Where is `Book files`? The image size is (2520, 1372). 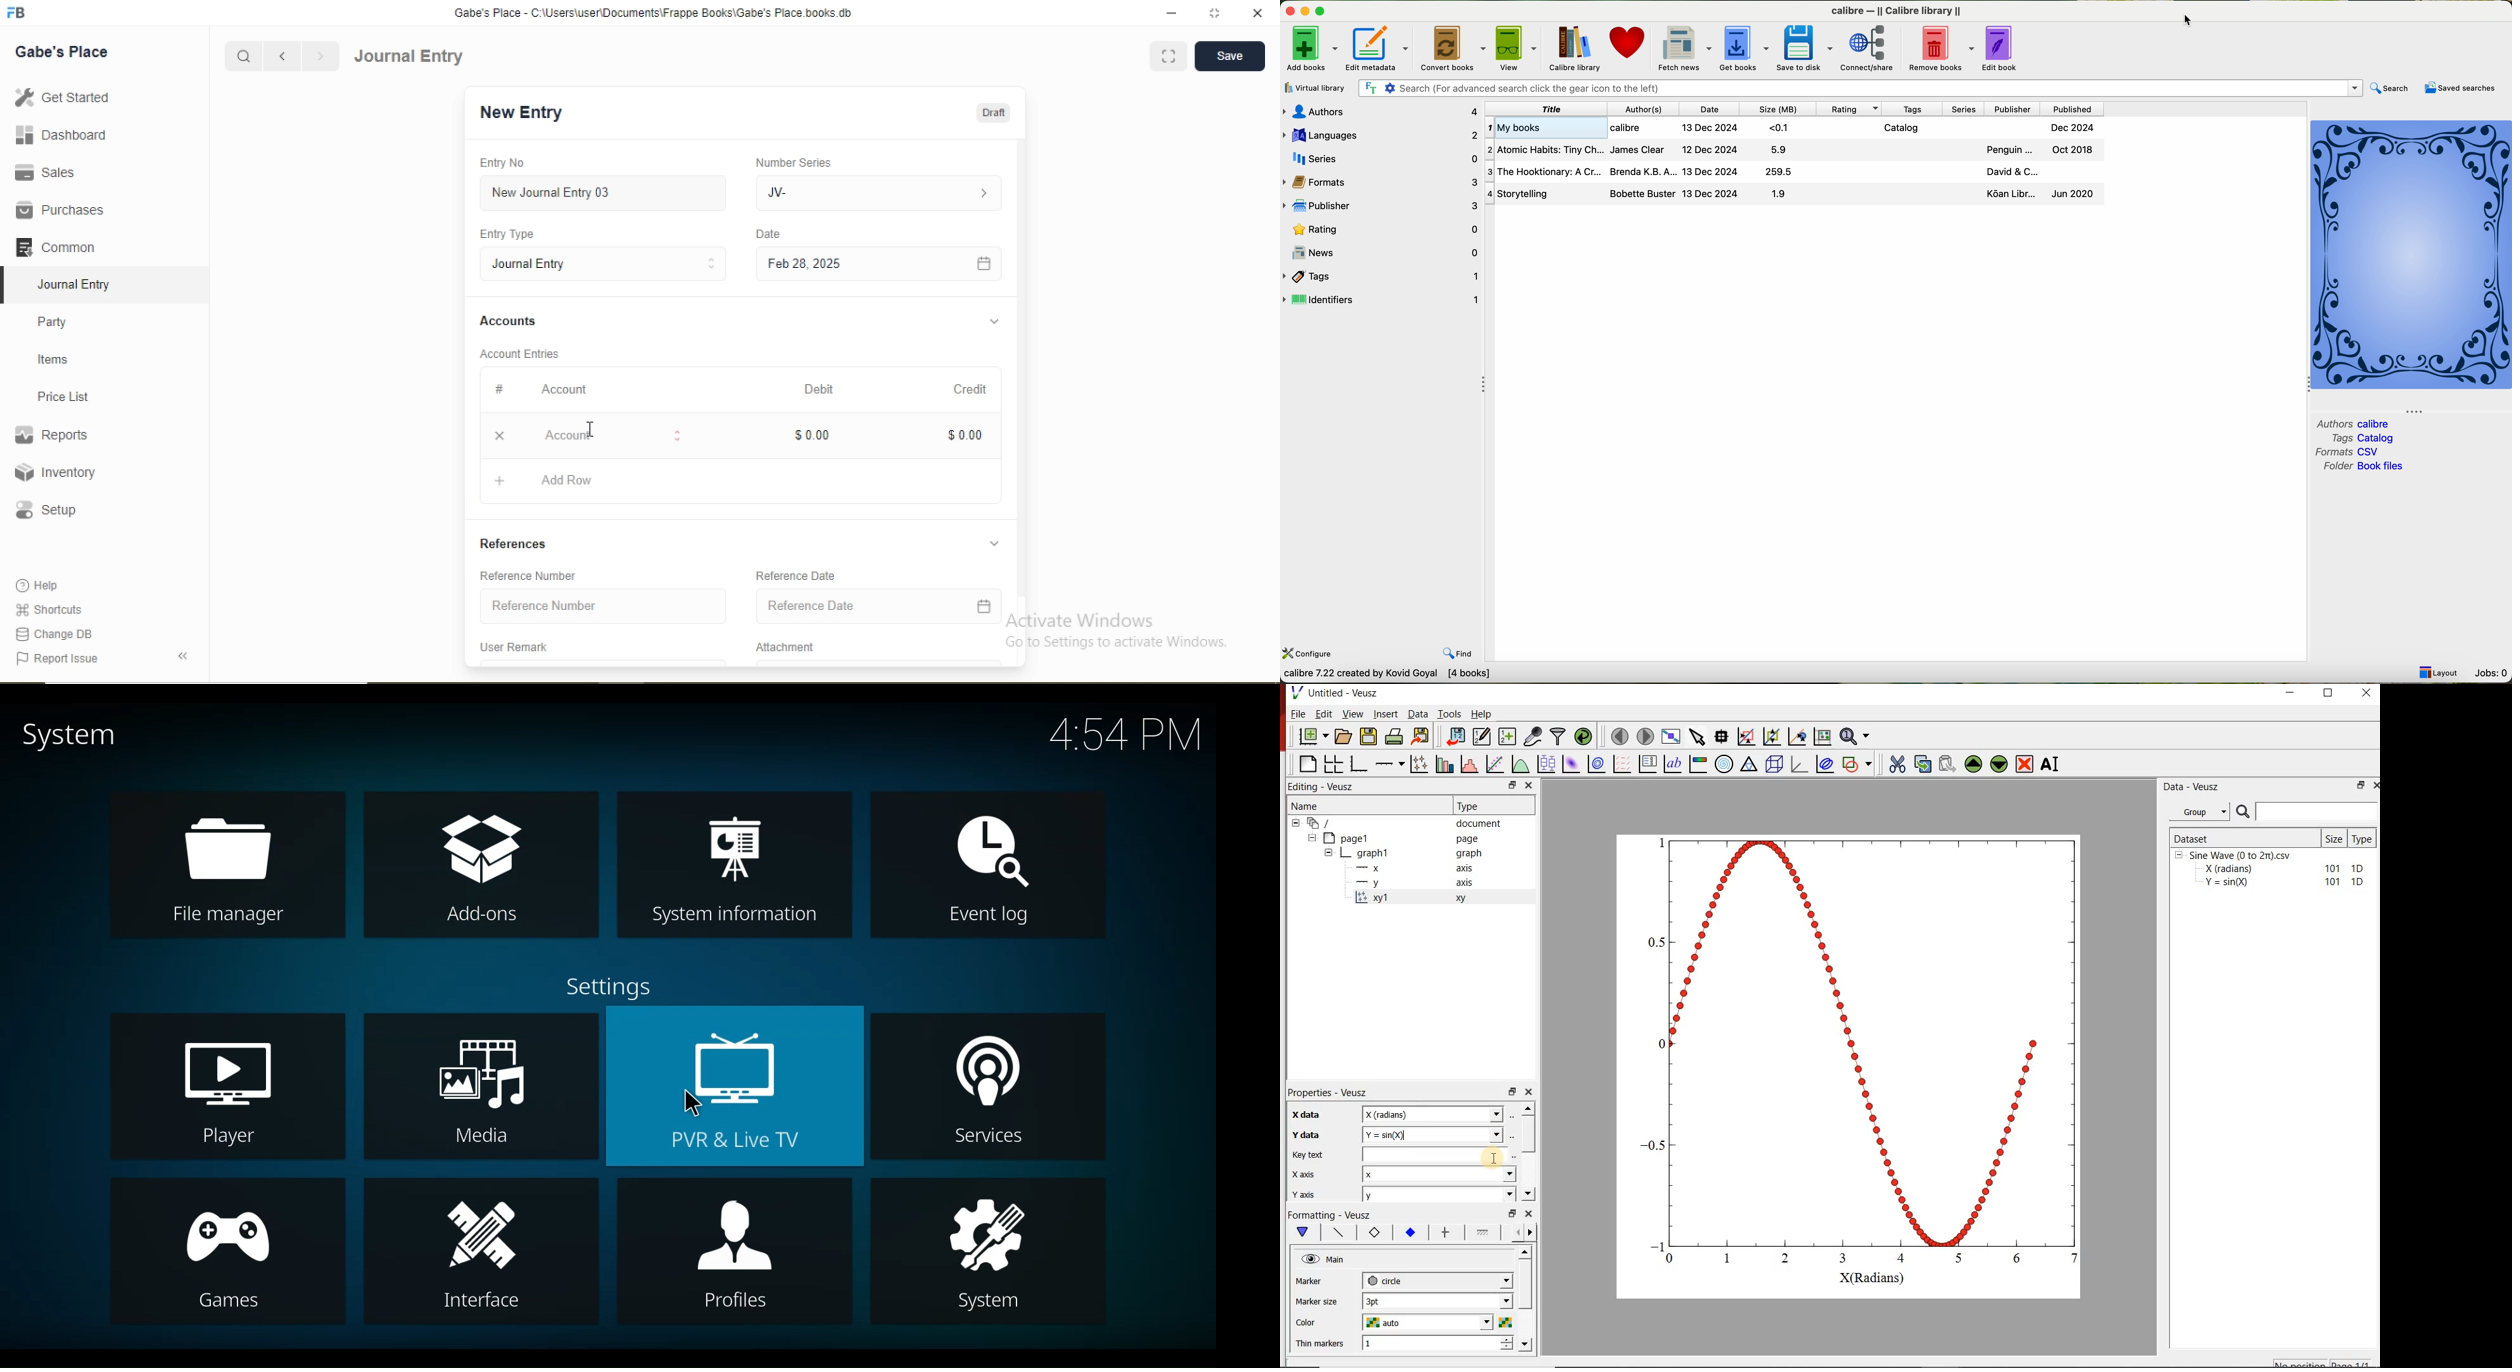 Book files is located at coordinates (2384, 466).